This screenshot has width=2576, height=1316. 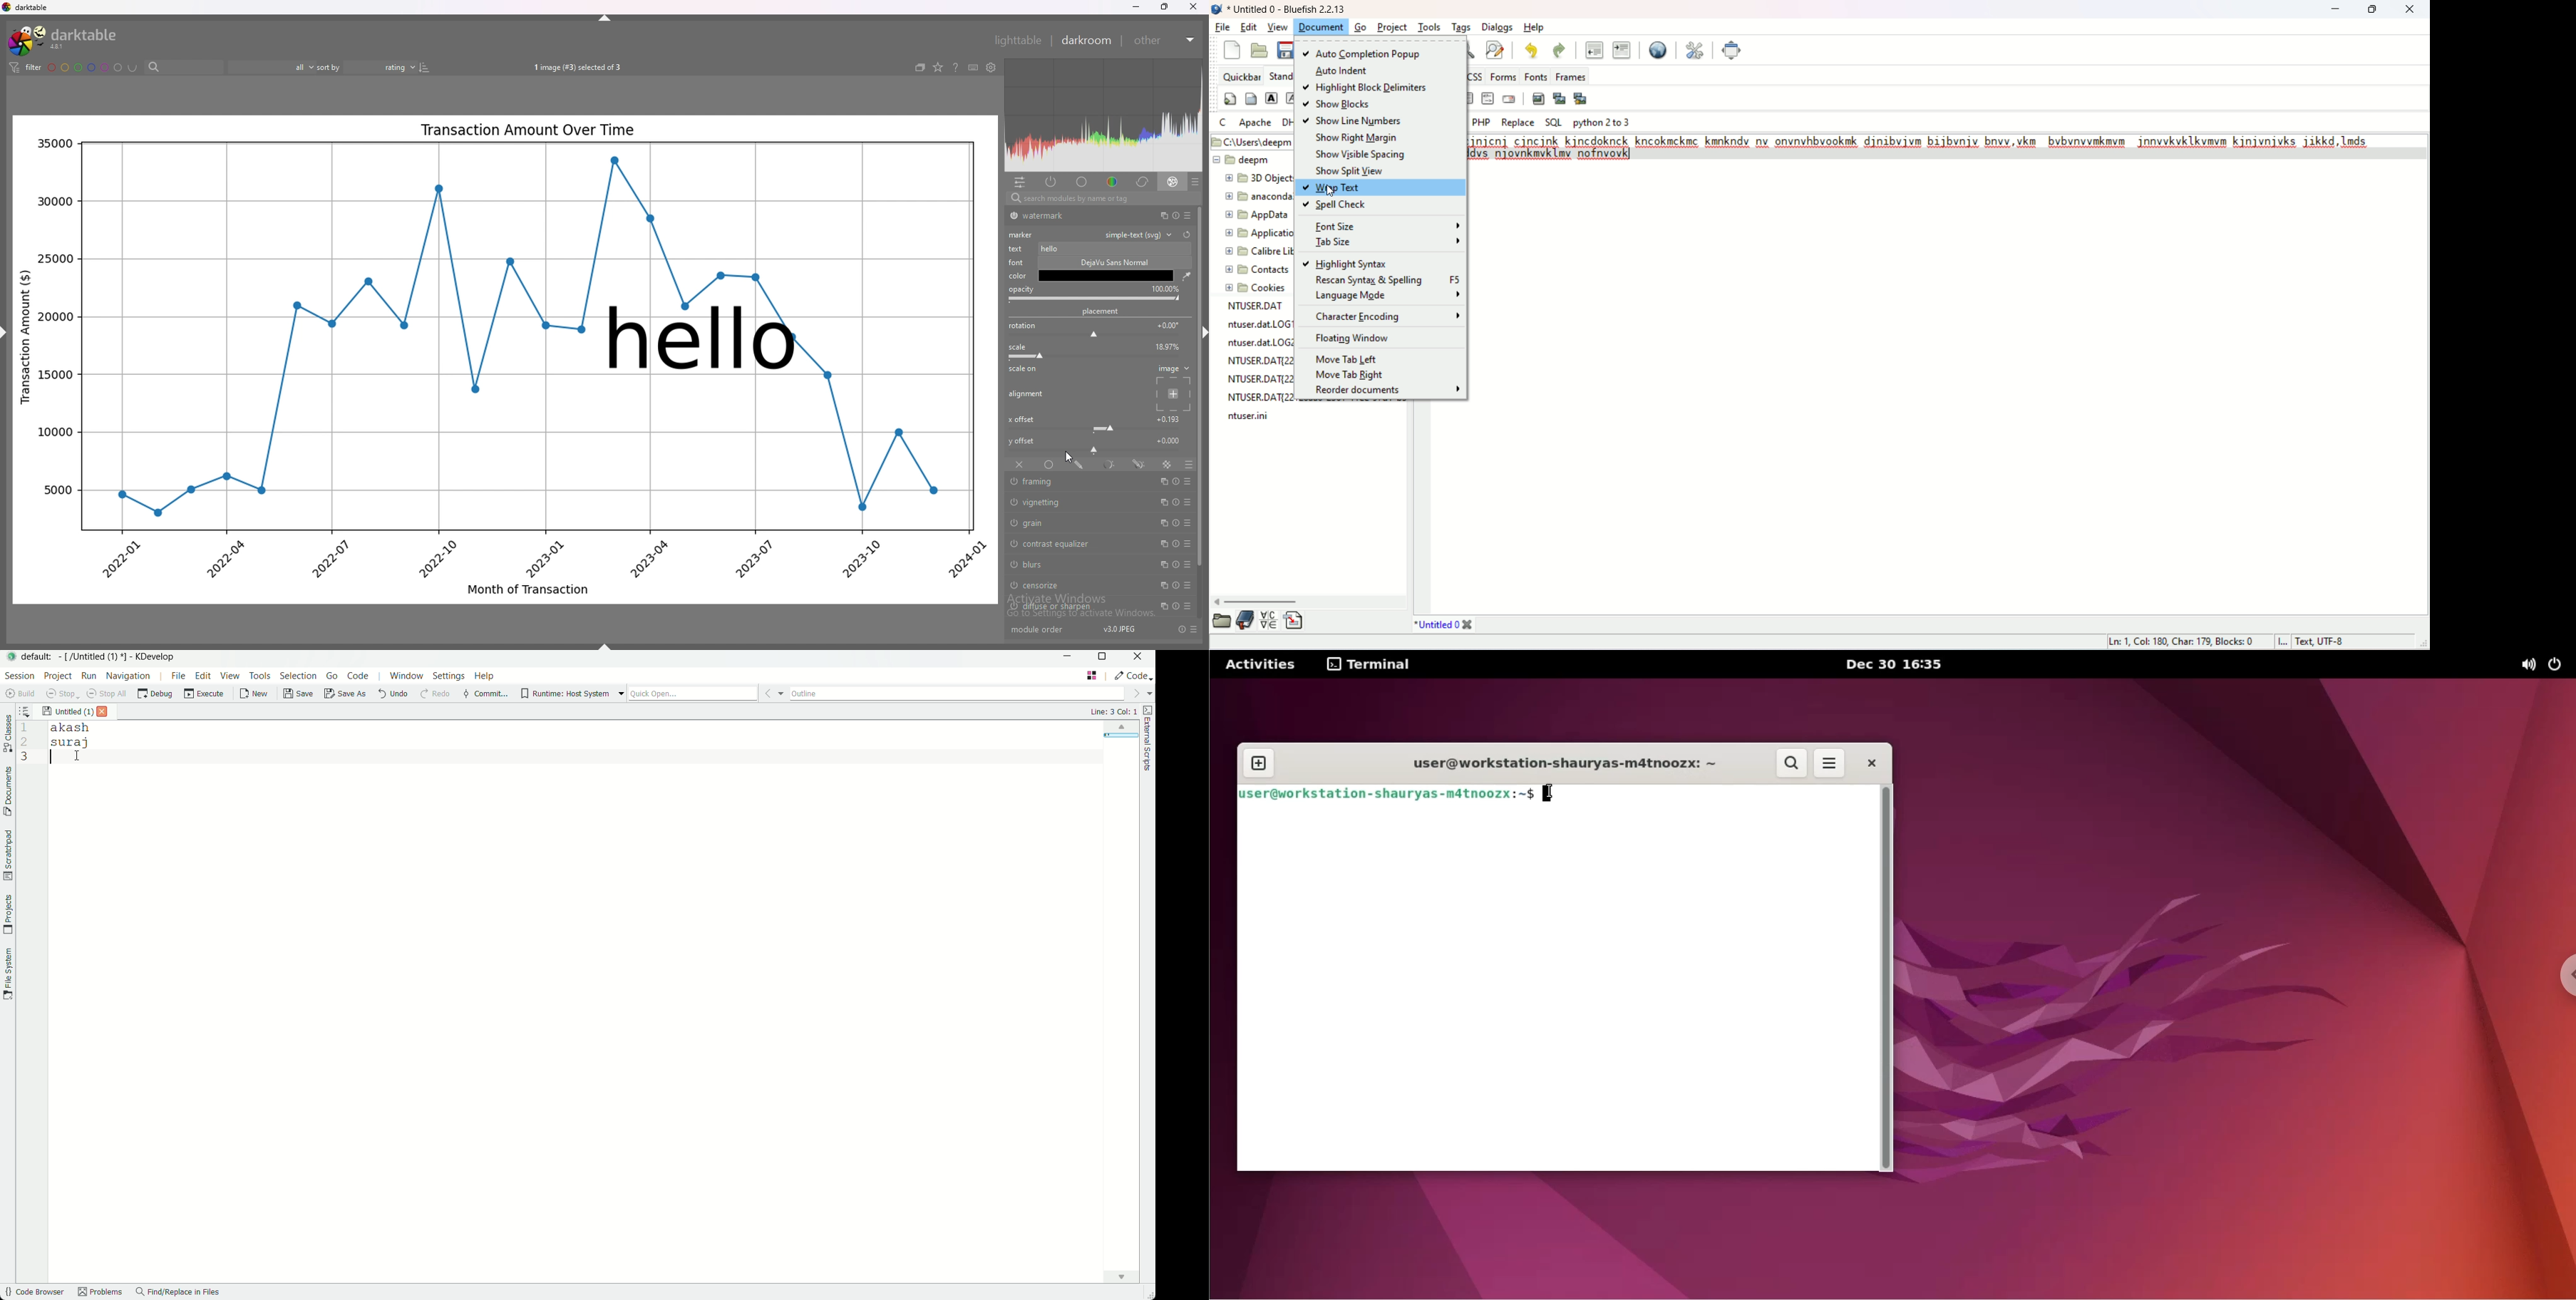 What do you see at coordinates (939, 68) in the screenshot?
I see `change type of overlays` at bounding box center [939, 68].